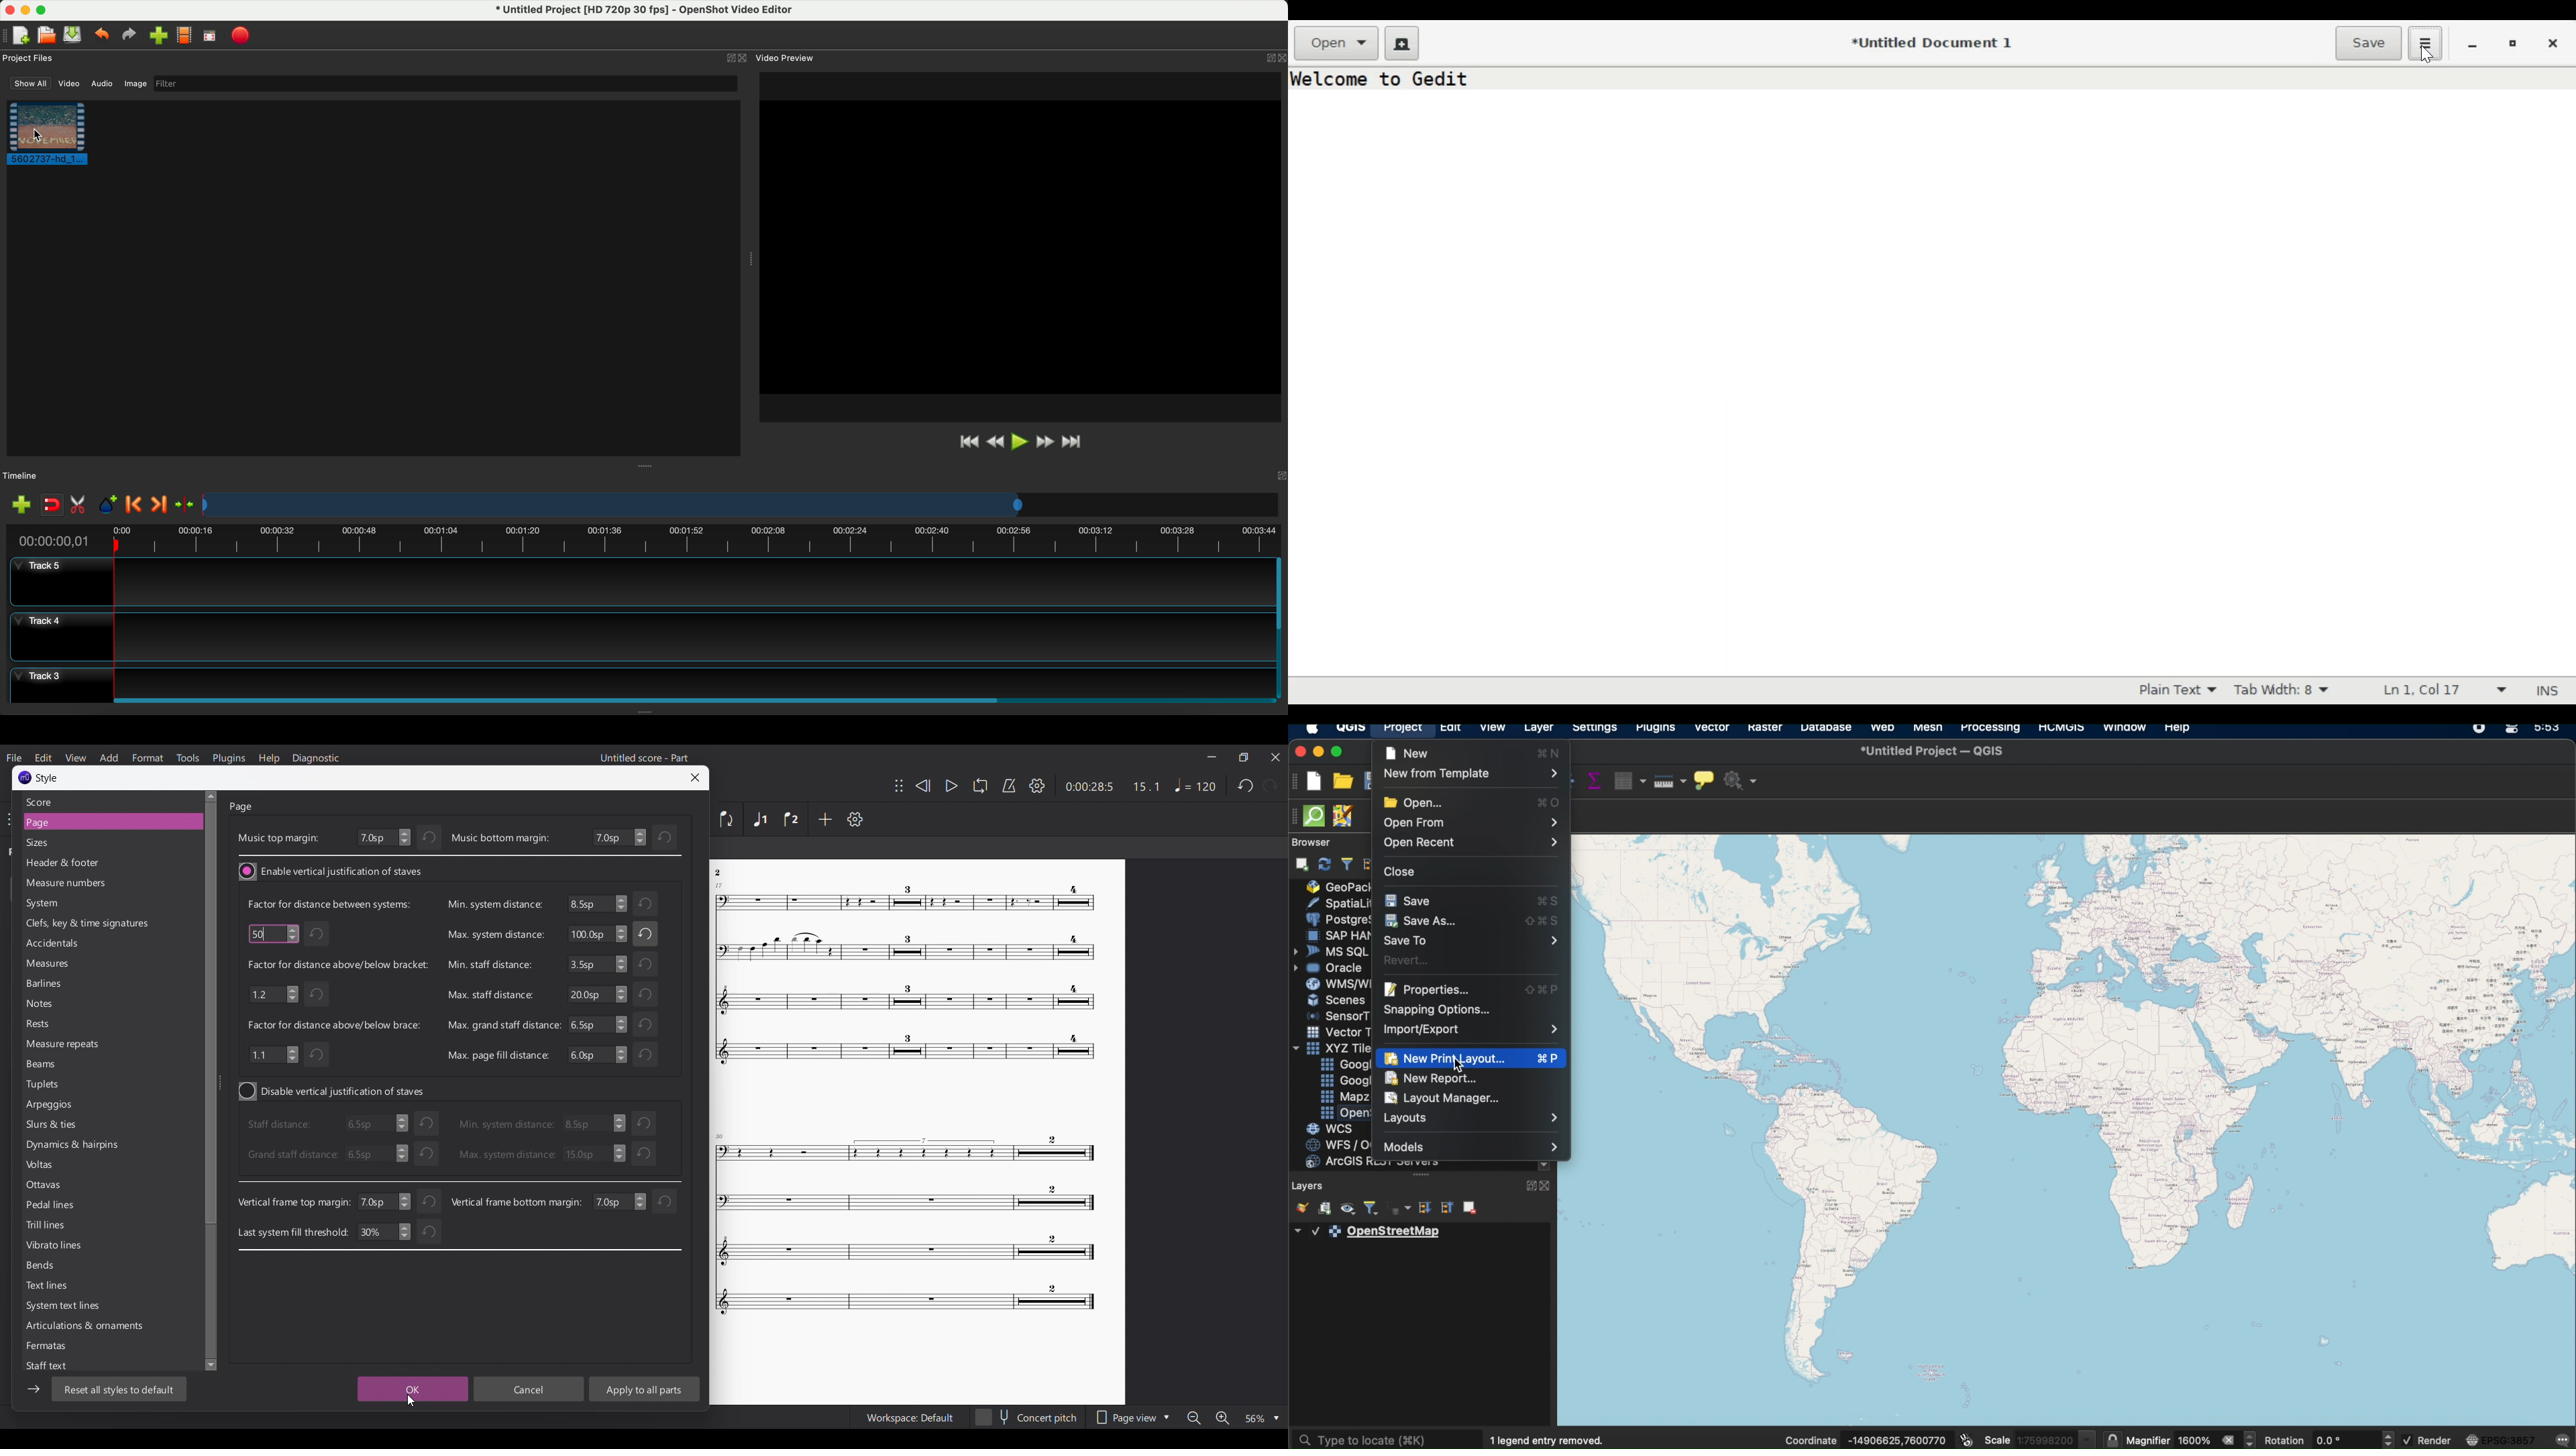  I want to click on Sizes, so click(102, 843).